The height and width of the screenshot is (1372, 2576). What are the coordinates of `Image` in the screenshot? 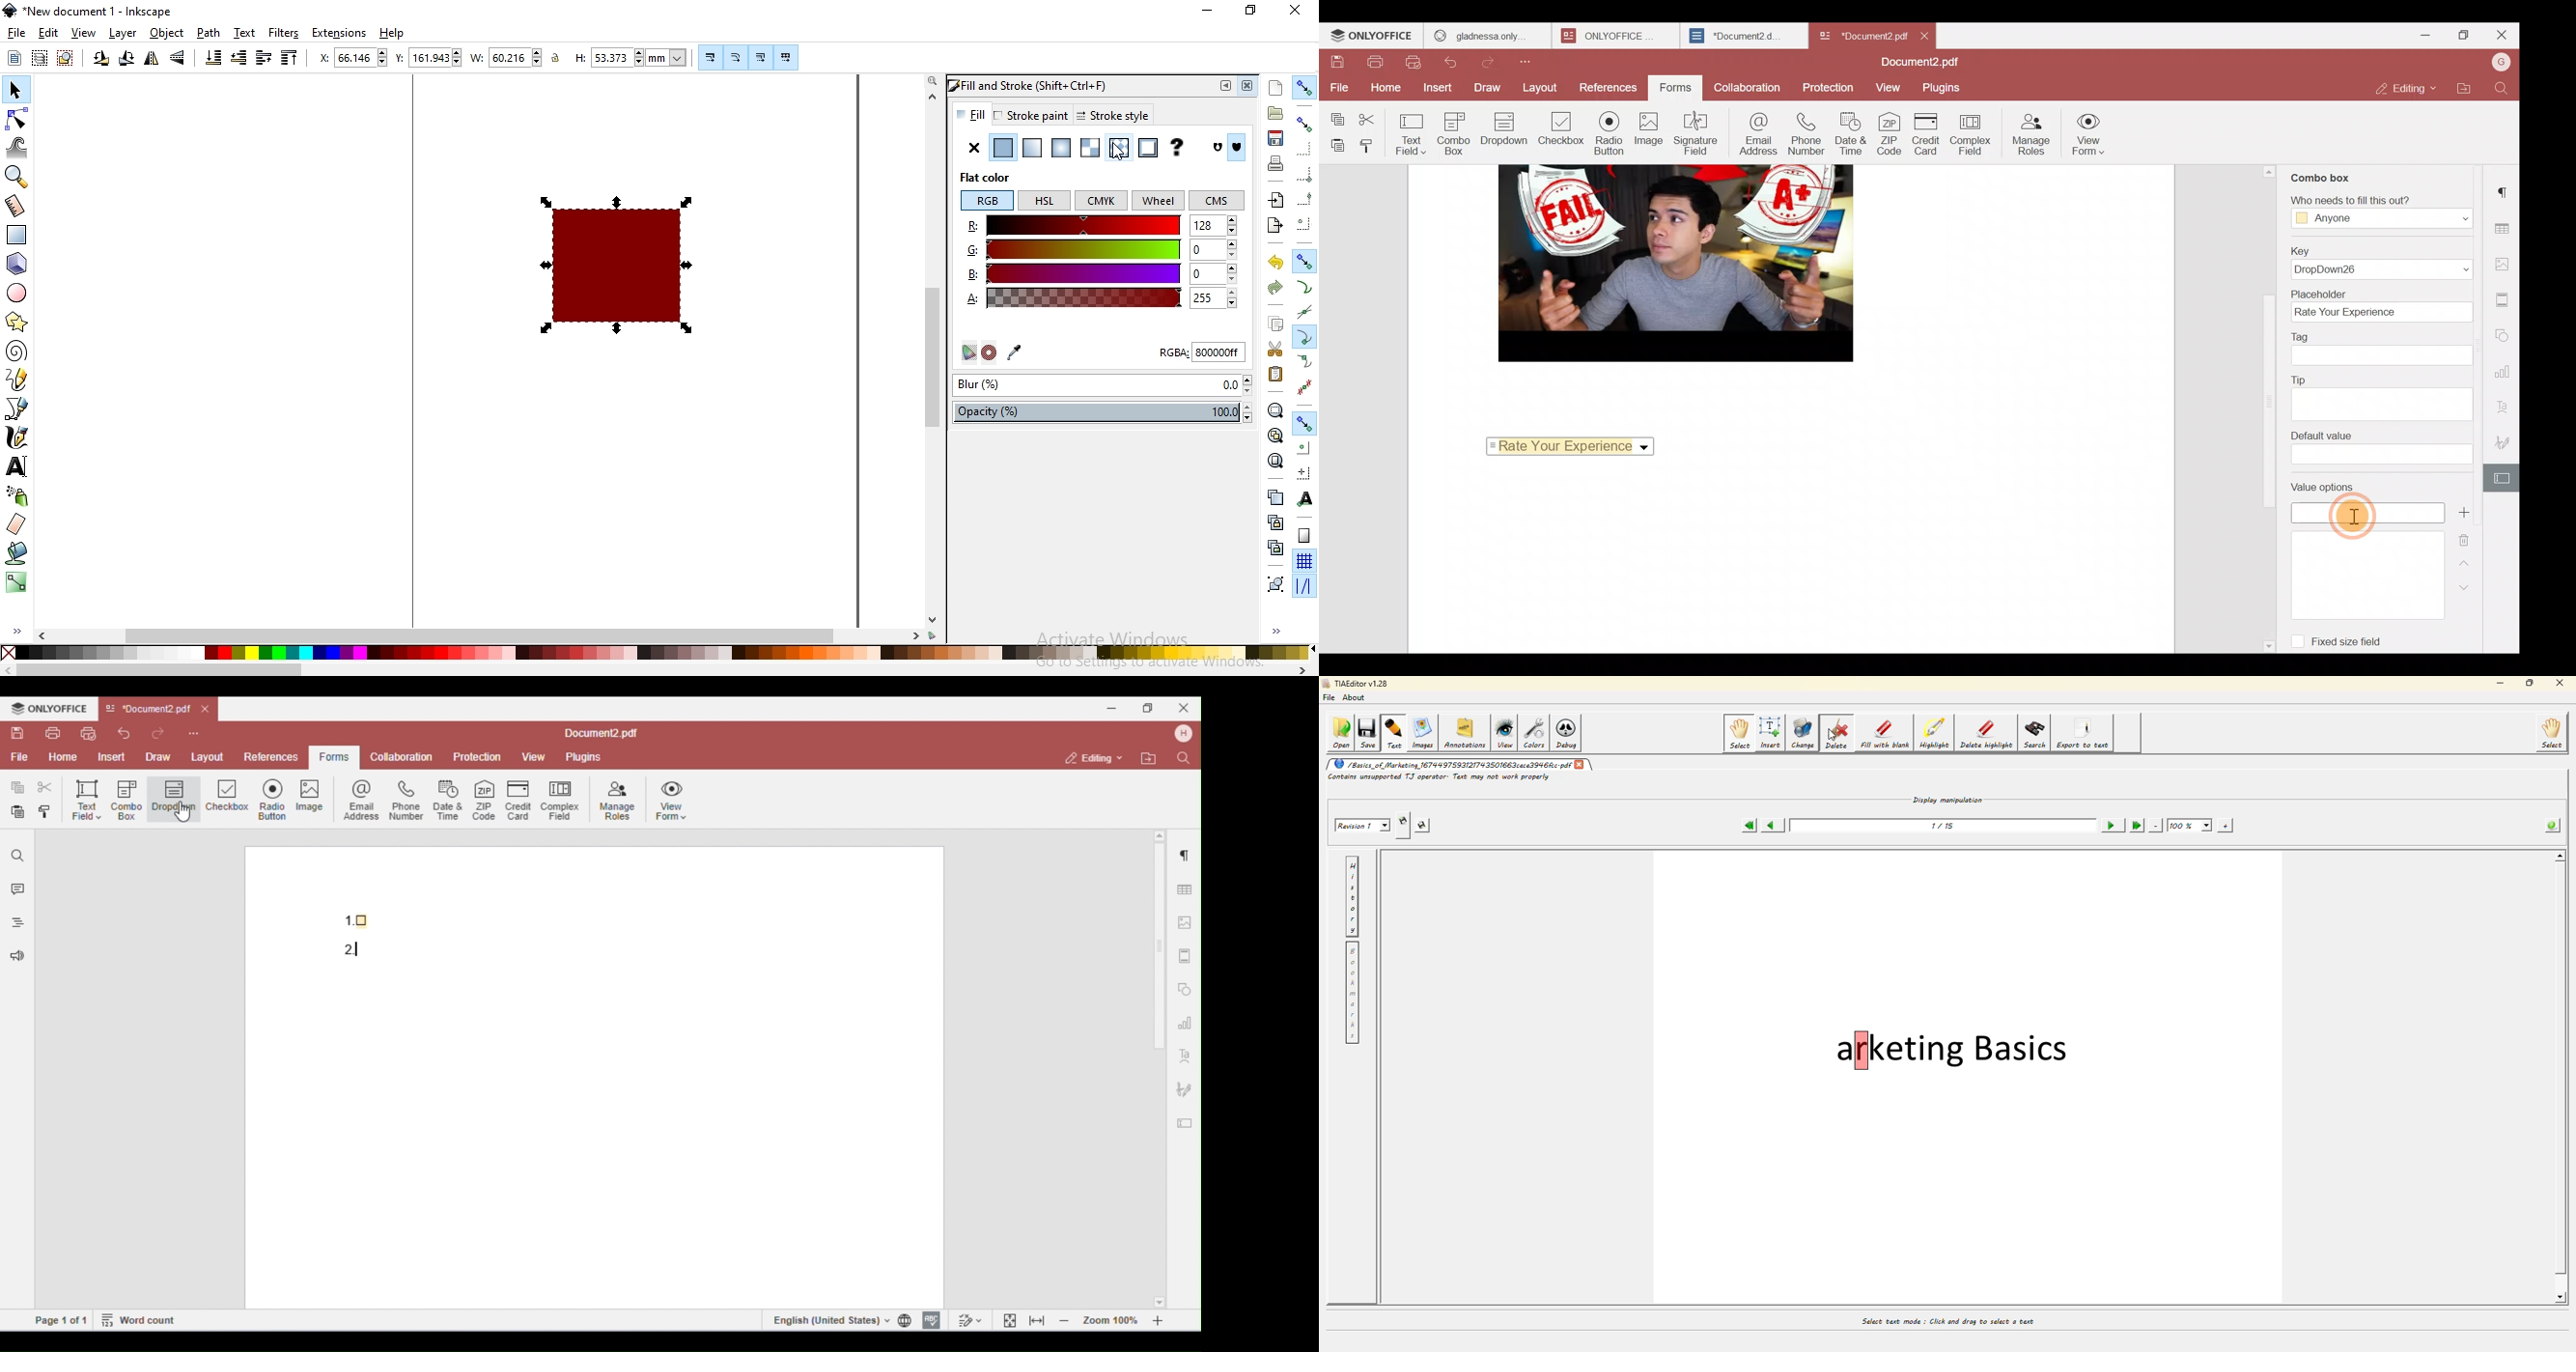 It's located at (1649, 131).